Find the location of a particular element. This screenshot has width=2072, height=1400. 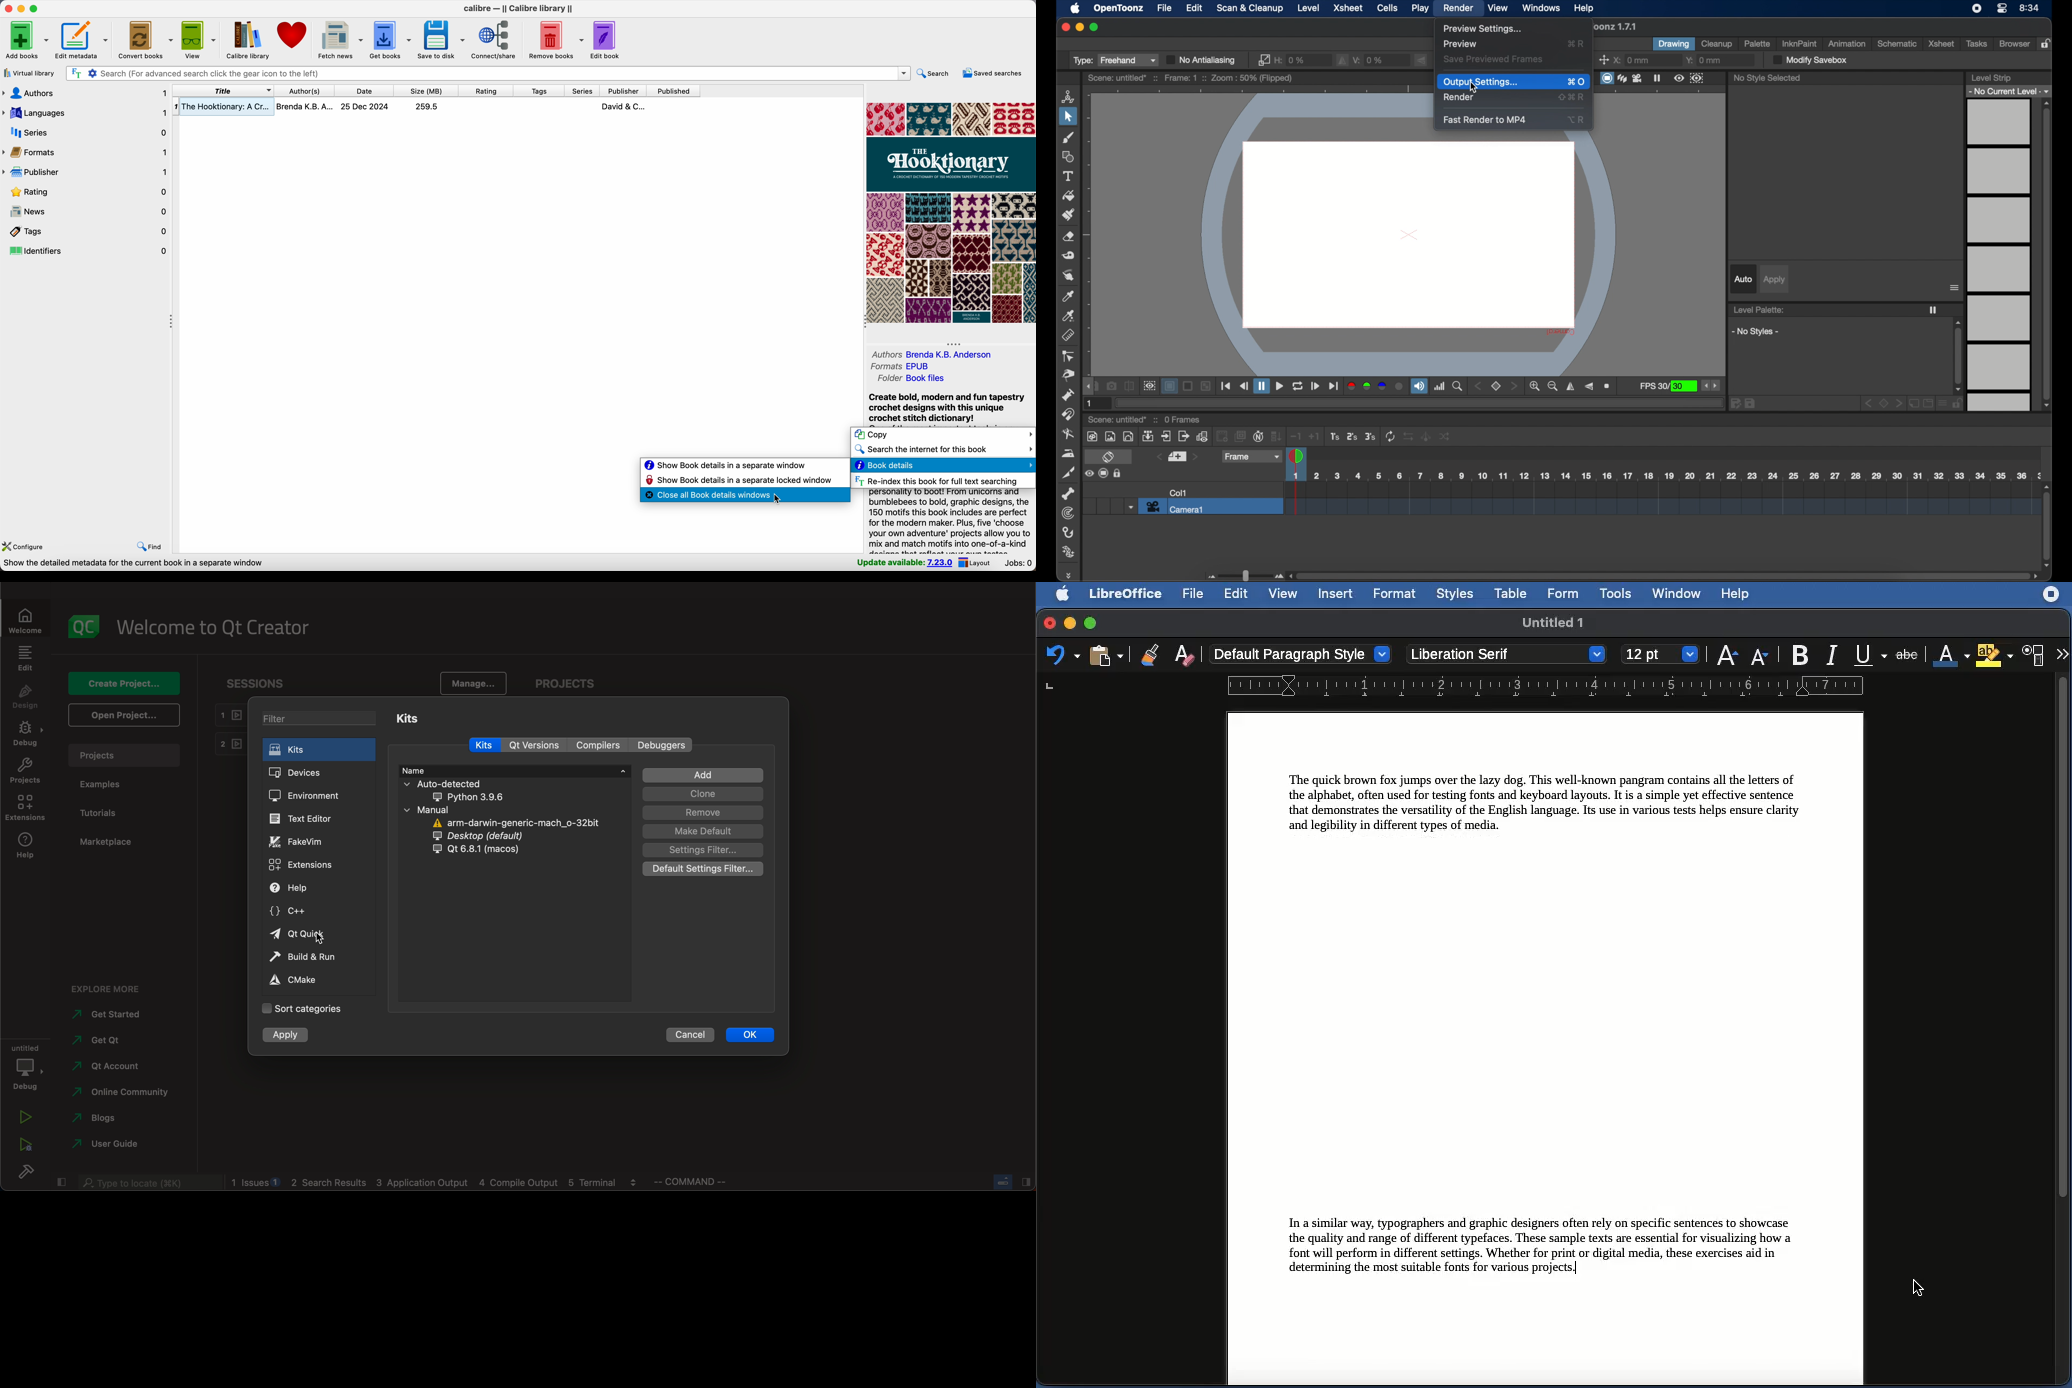

selection tool is located at coordinates (1068, 117).